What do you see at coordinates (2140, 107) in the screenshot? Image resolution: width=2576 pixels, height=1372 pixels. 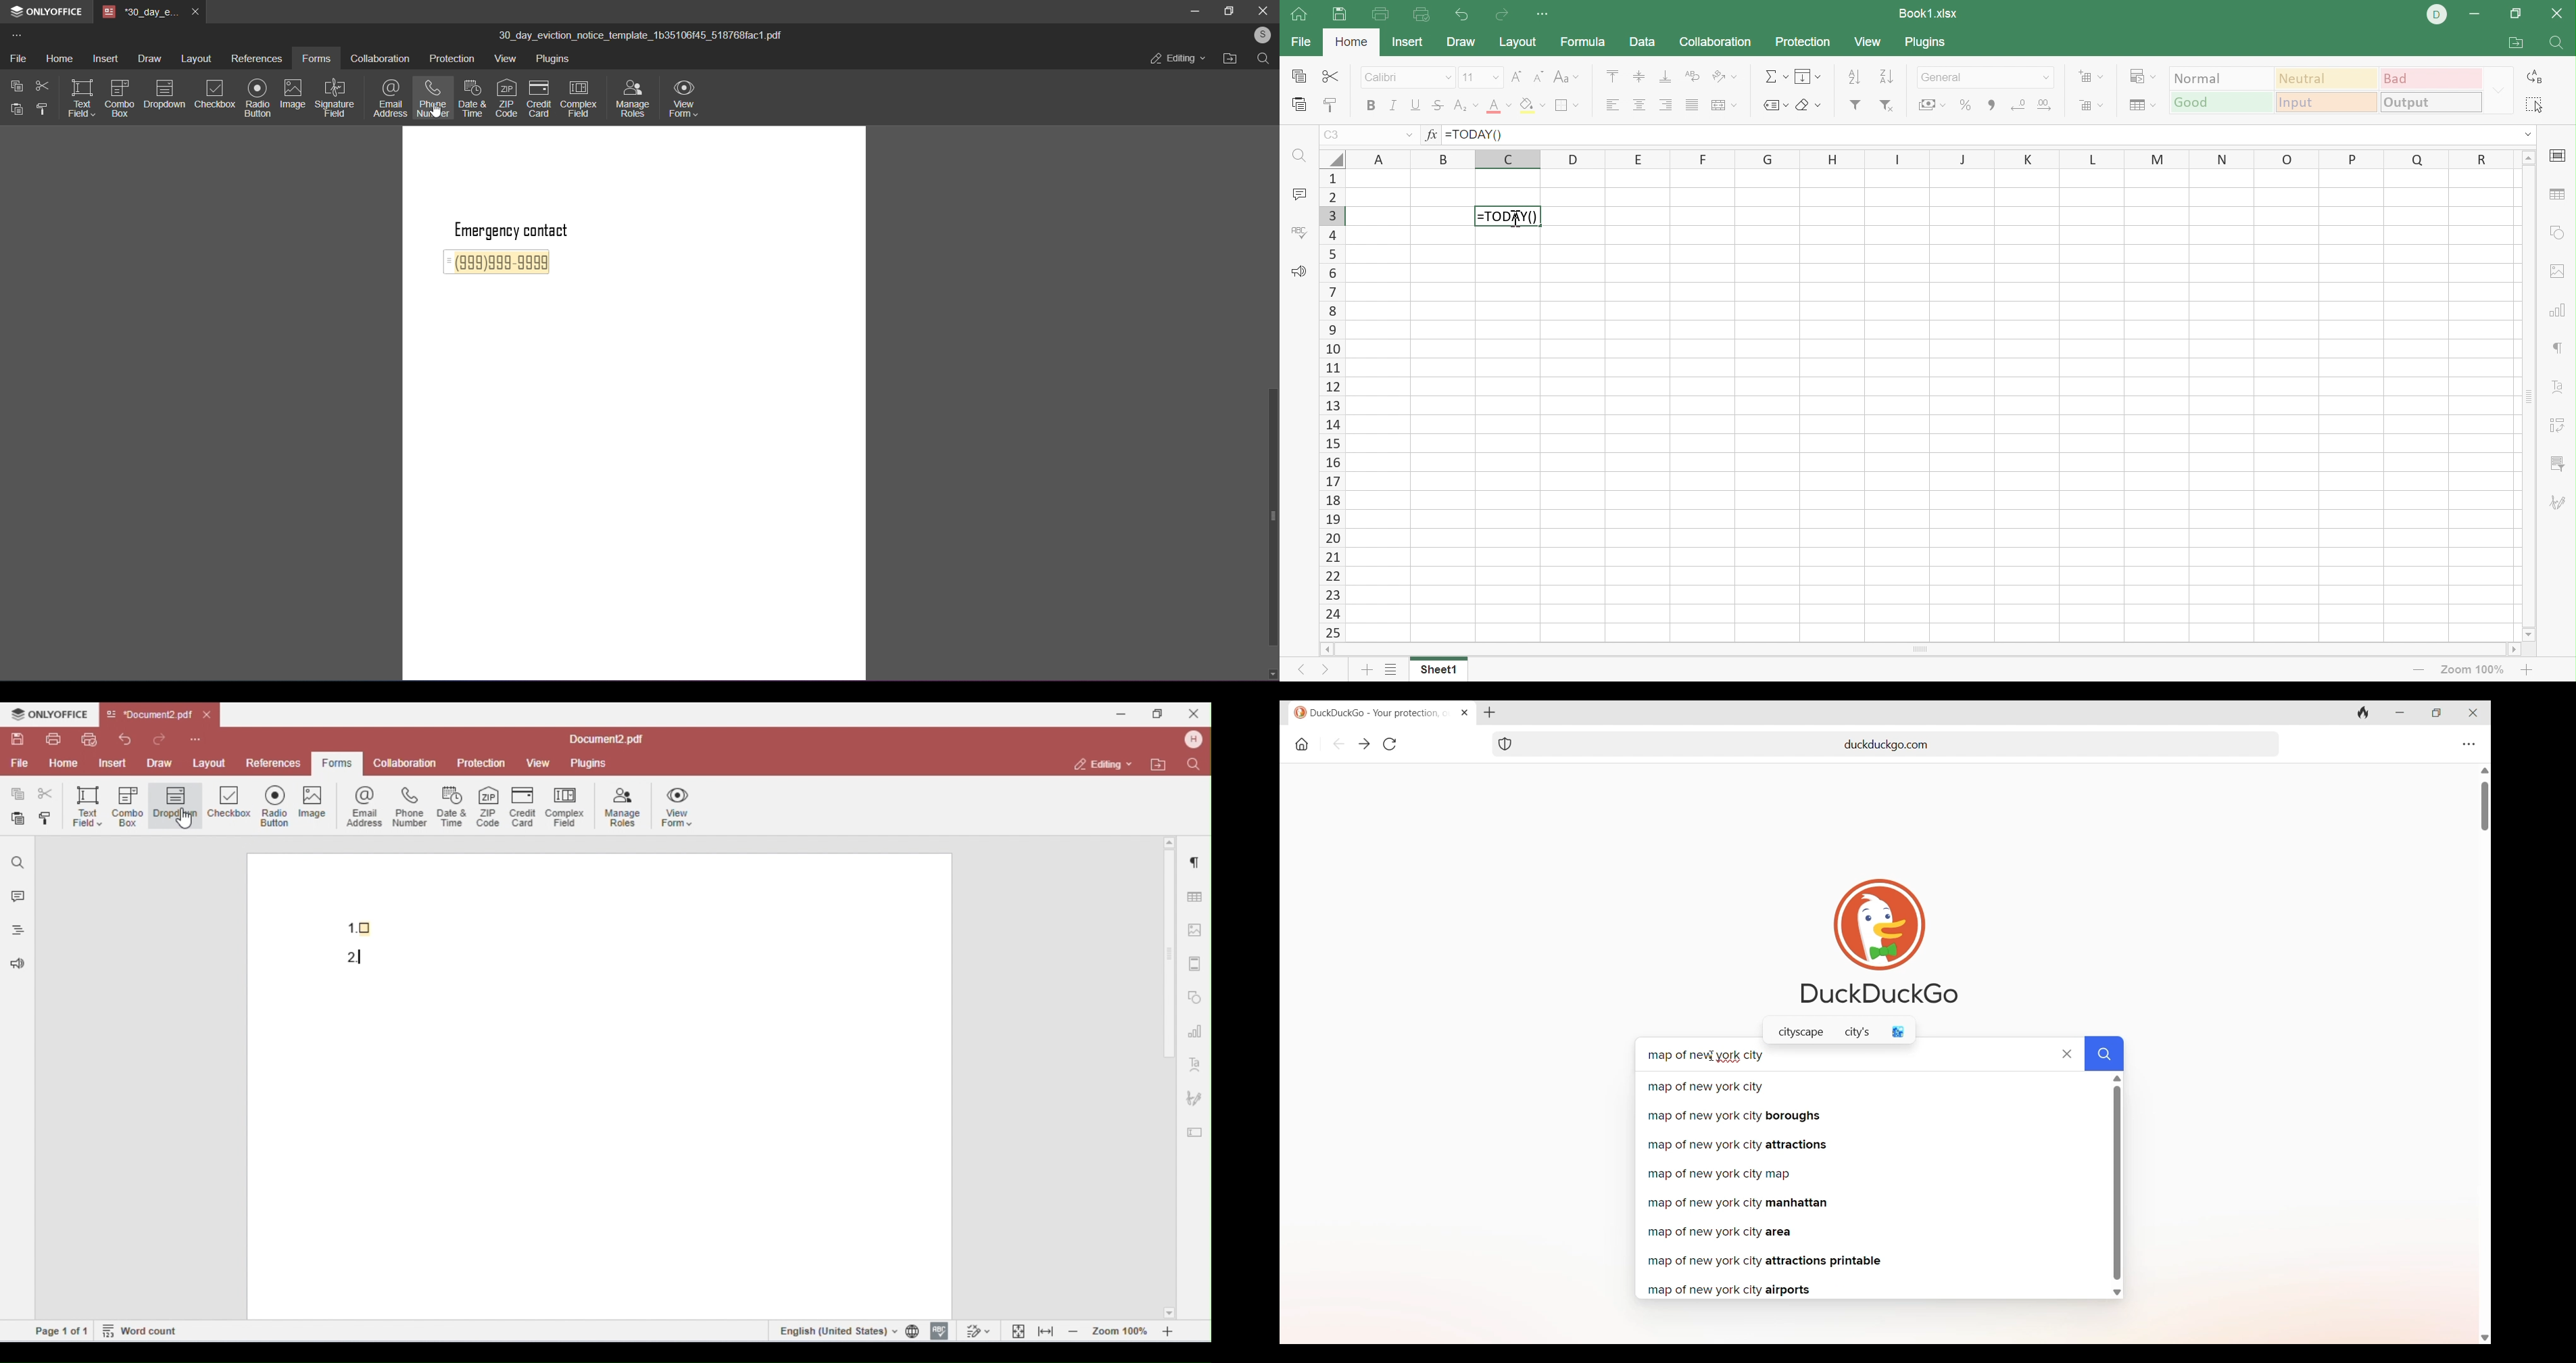 I see `Format table as template` at bounding box center [2140, 107].